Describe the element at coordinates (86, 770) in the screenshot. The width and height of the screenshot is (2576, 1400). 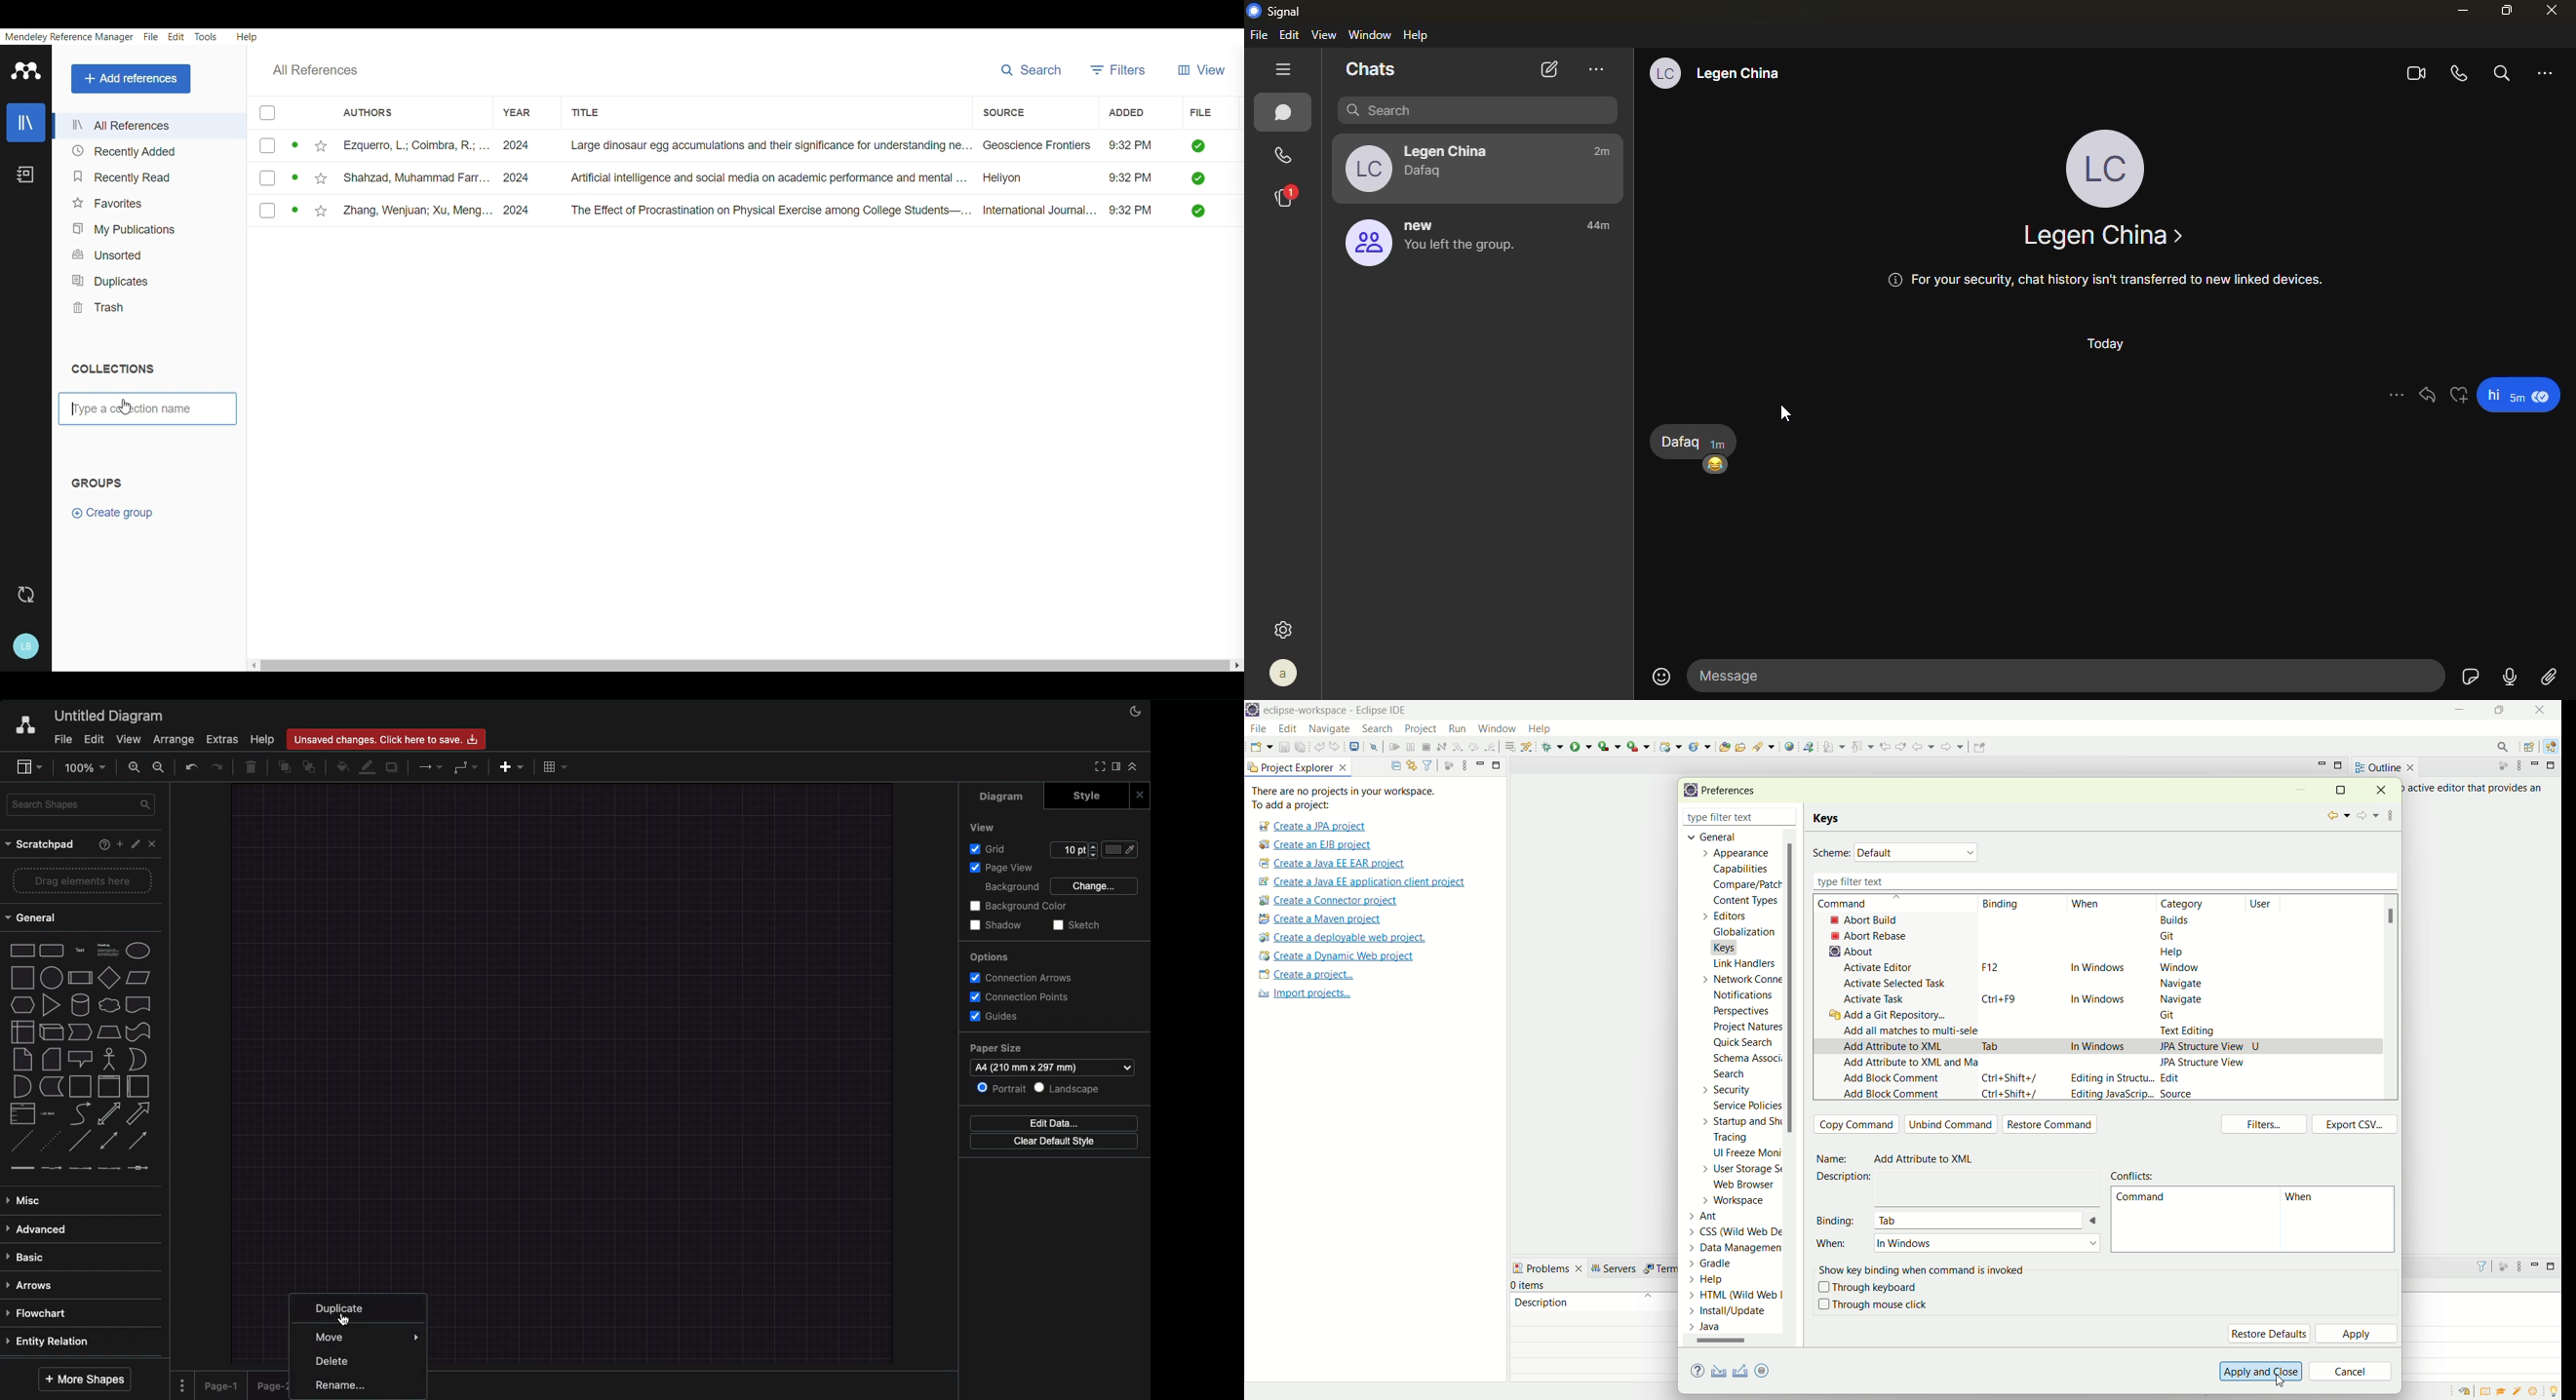
I see `100%` at that location.